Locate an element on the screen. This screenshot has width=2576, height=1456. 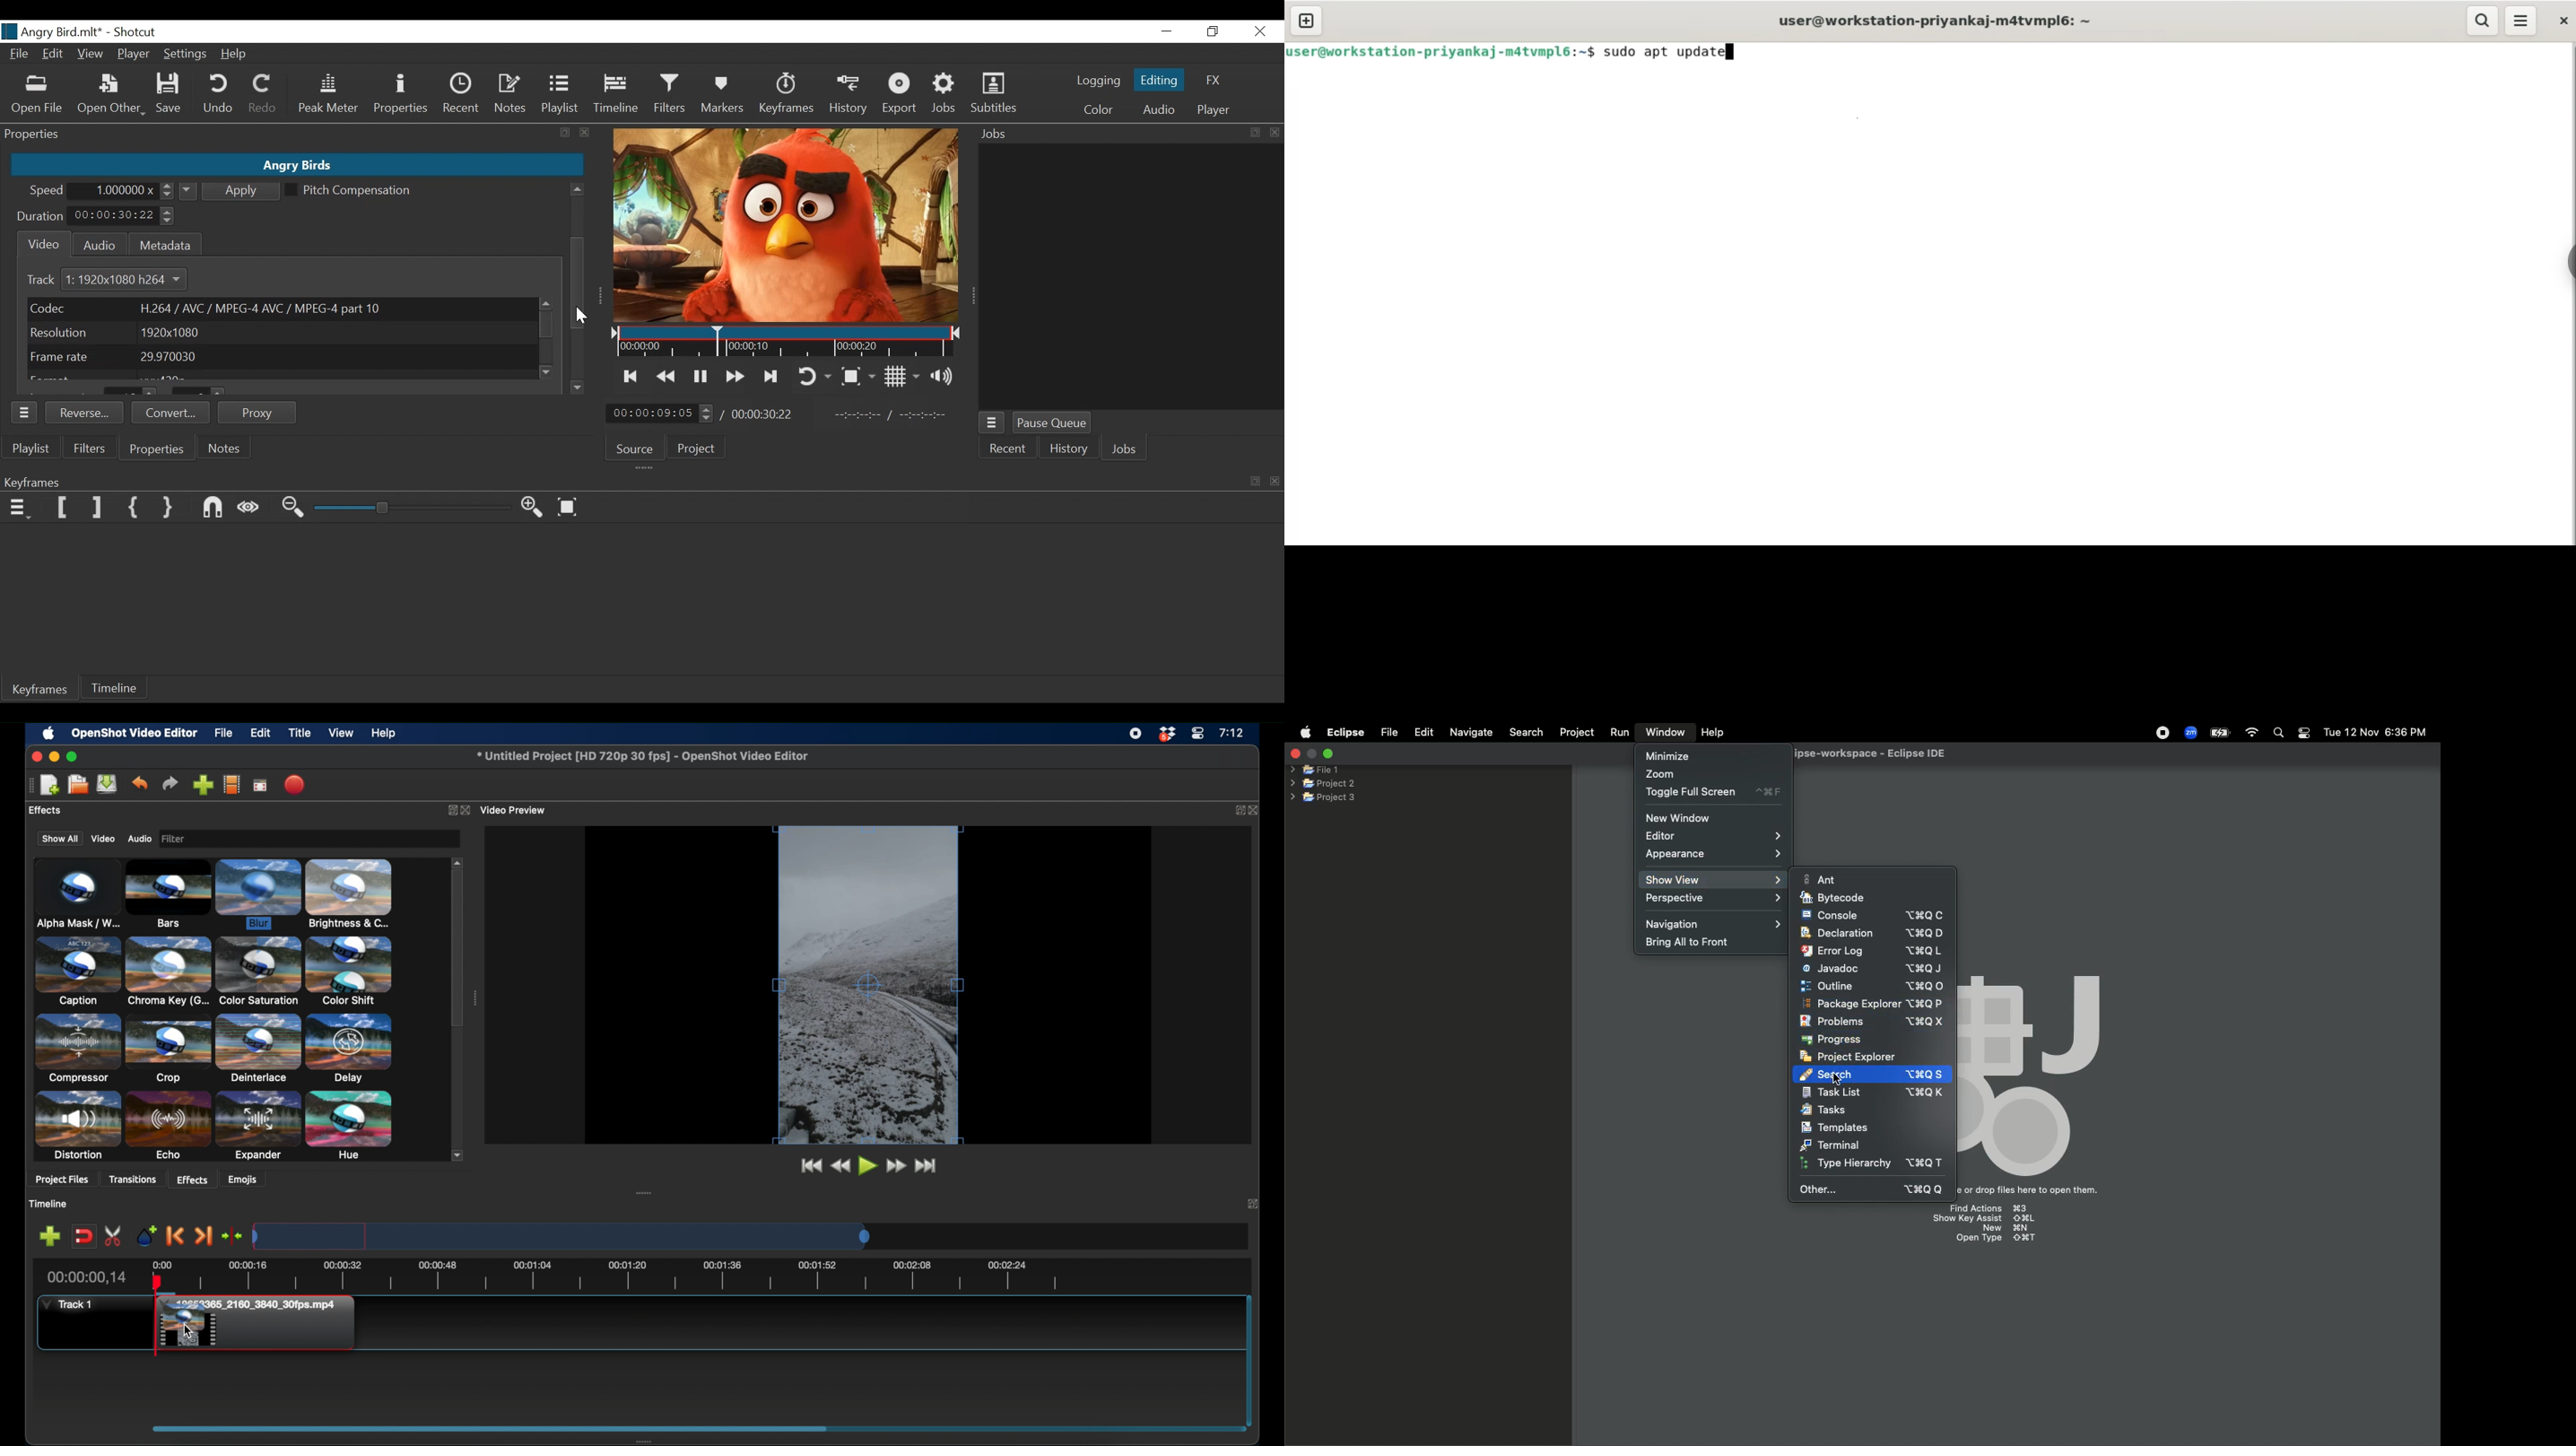
previous marker is located at coordinates (176, 1236).